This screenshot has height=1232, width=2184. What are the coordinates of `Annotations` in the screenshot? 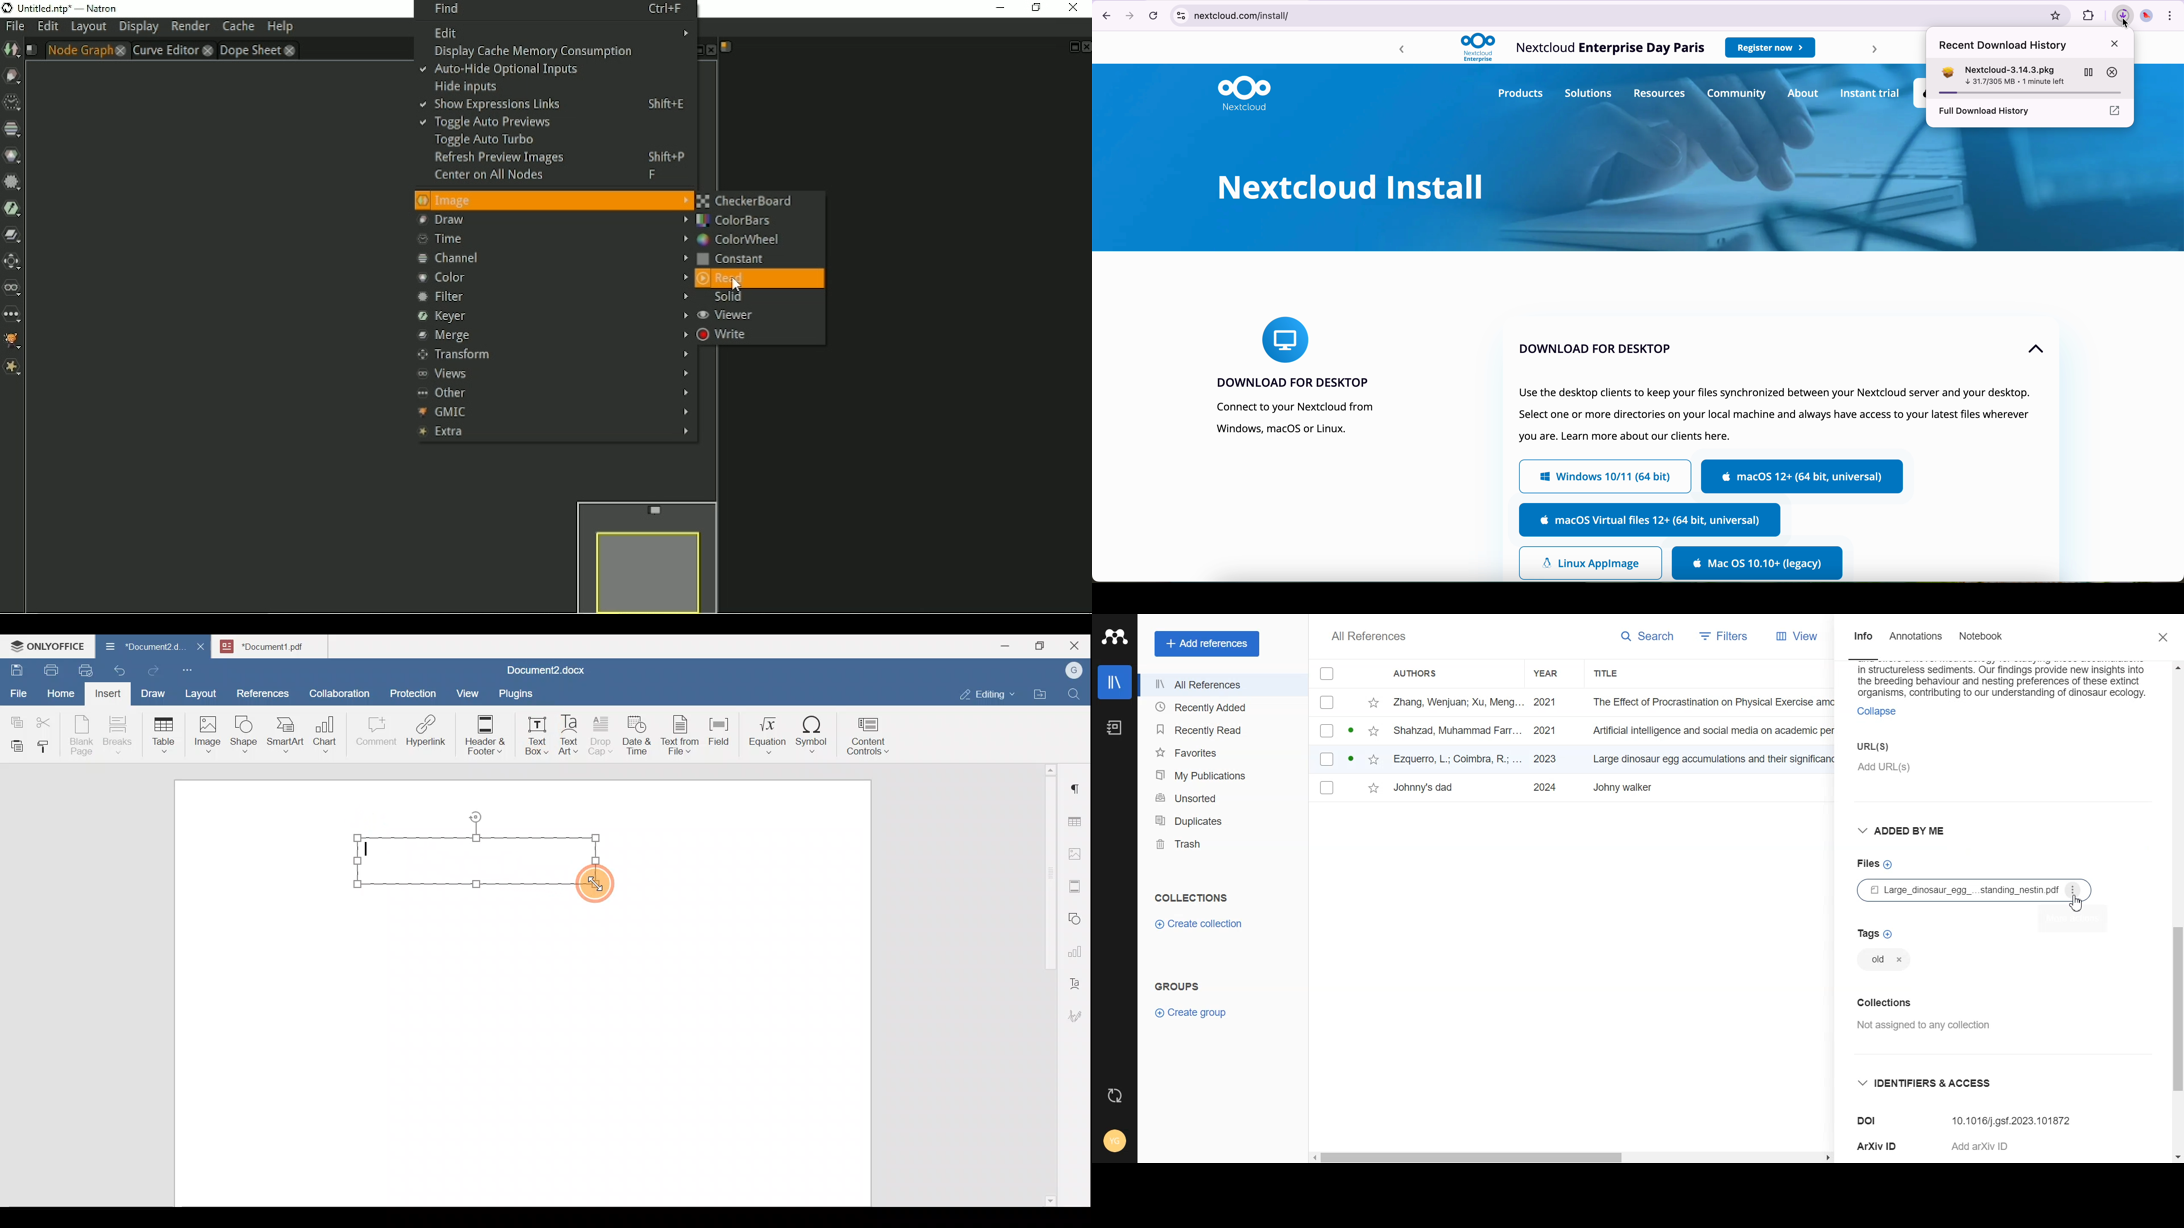 It's located at (1917, 637).